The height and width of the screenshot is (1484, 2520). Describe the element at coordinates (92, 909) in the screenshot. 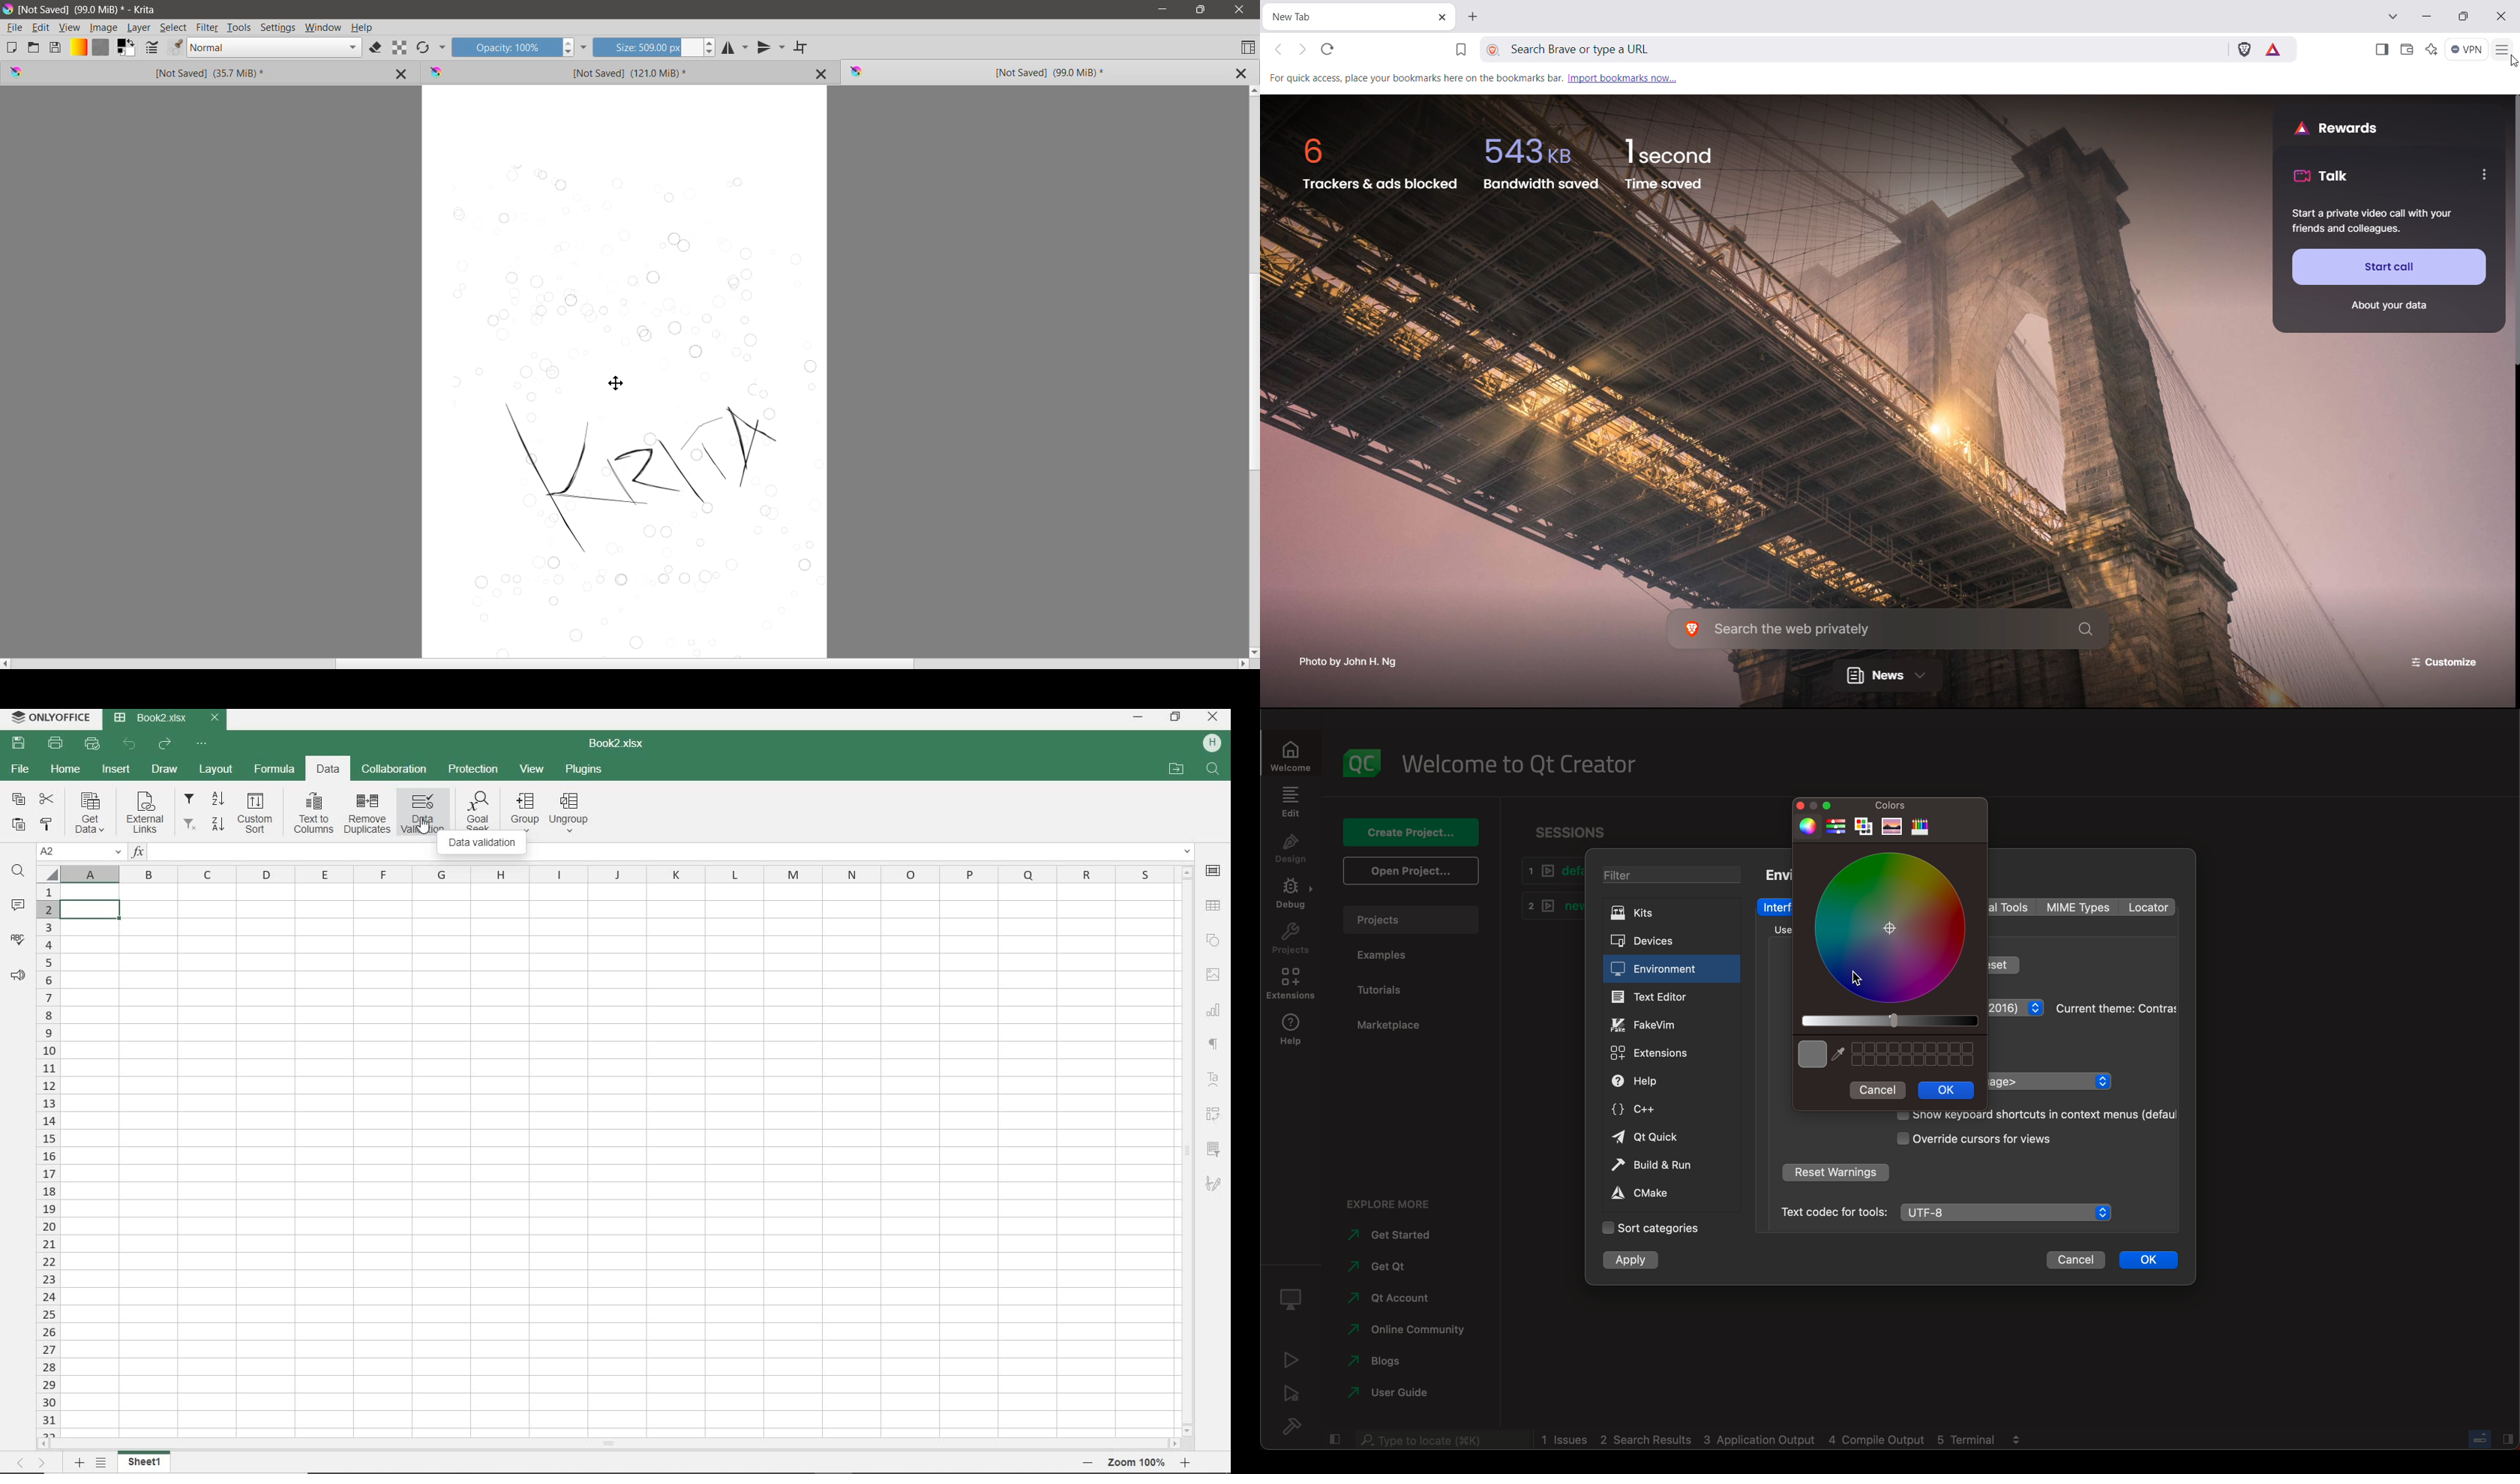

I see `SELECTED cell` at that location.